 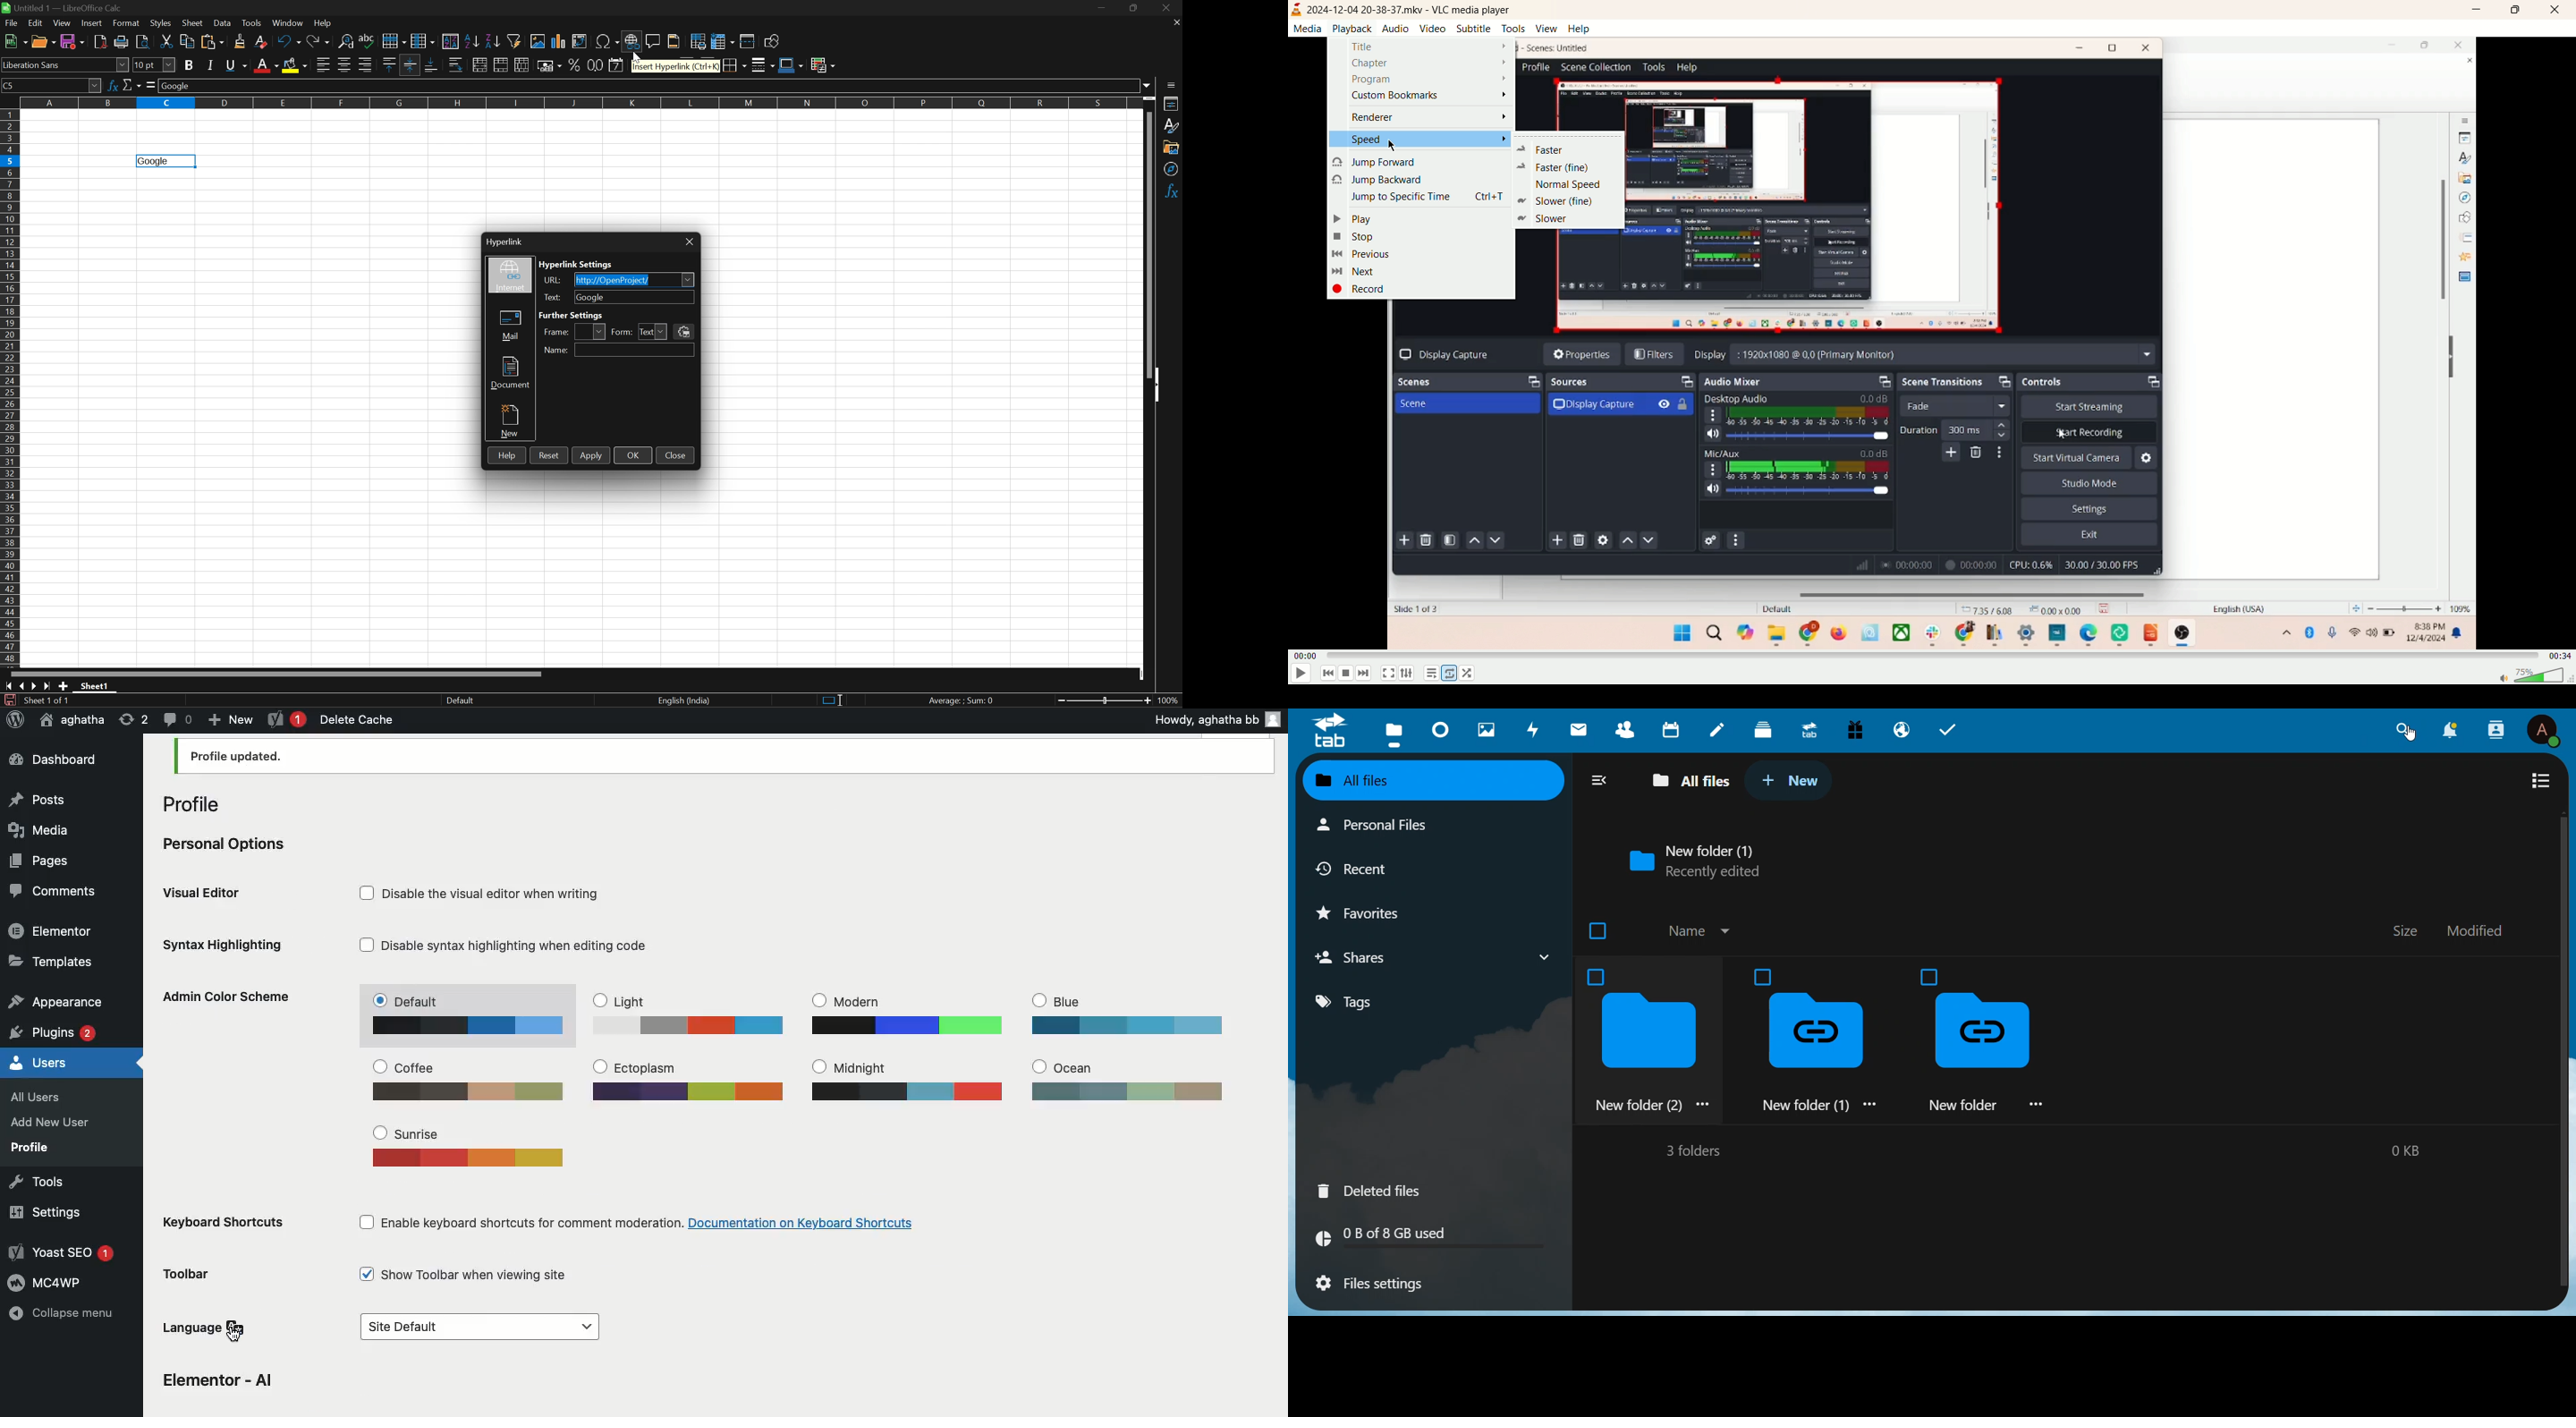 I want to click on Toggle print preview, so click(x=144, y=42).